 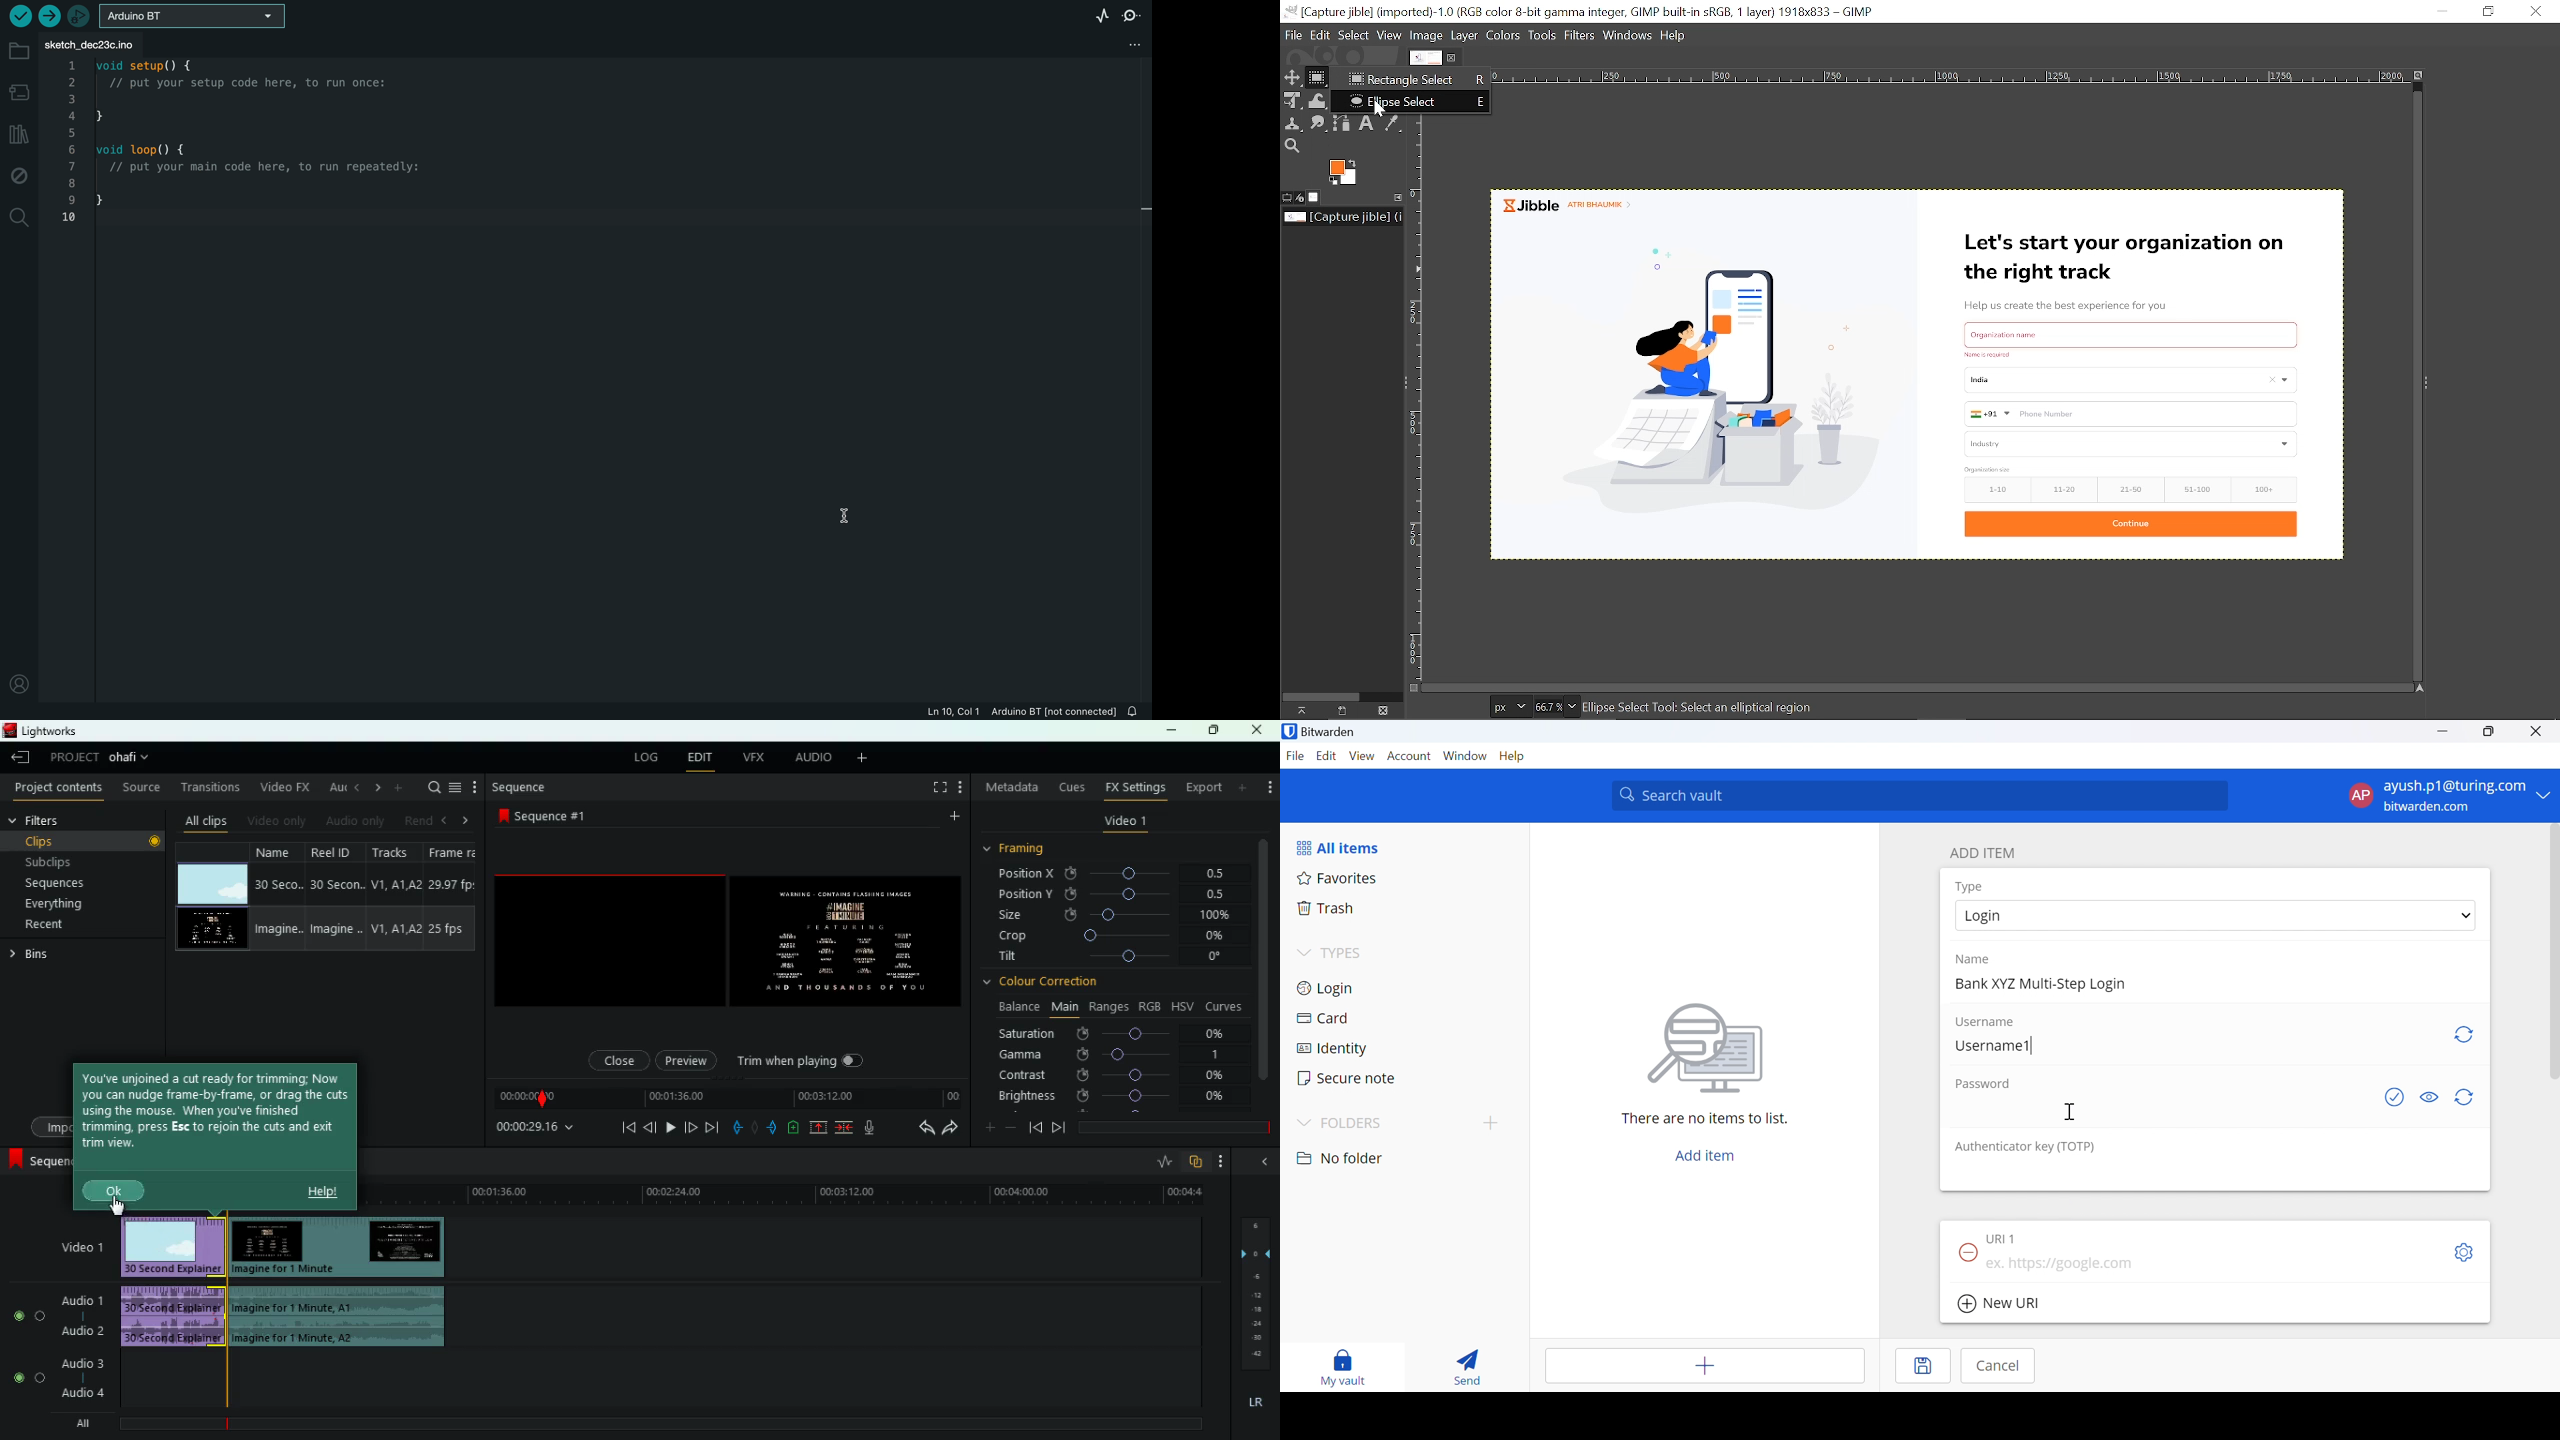 What do you see at coordinates (1163, 1164) in the screenshot?
I see `rate` at bounding box center [1163, 1164].